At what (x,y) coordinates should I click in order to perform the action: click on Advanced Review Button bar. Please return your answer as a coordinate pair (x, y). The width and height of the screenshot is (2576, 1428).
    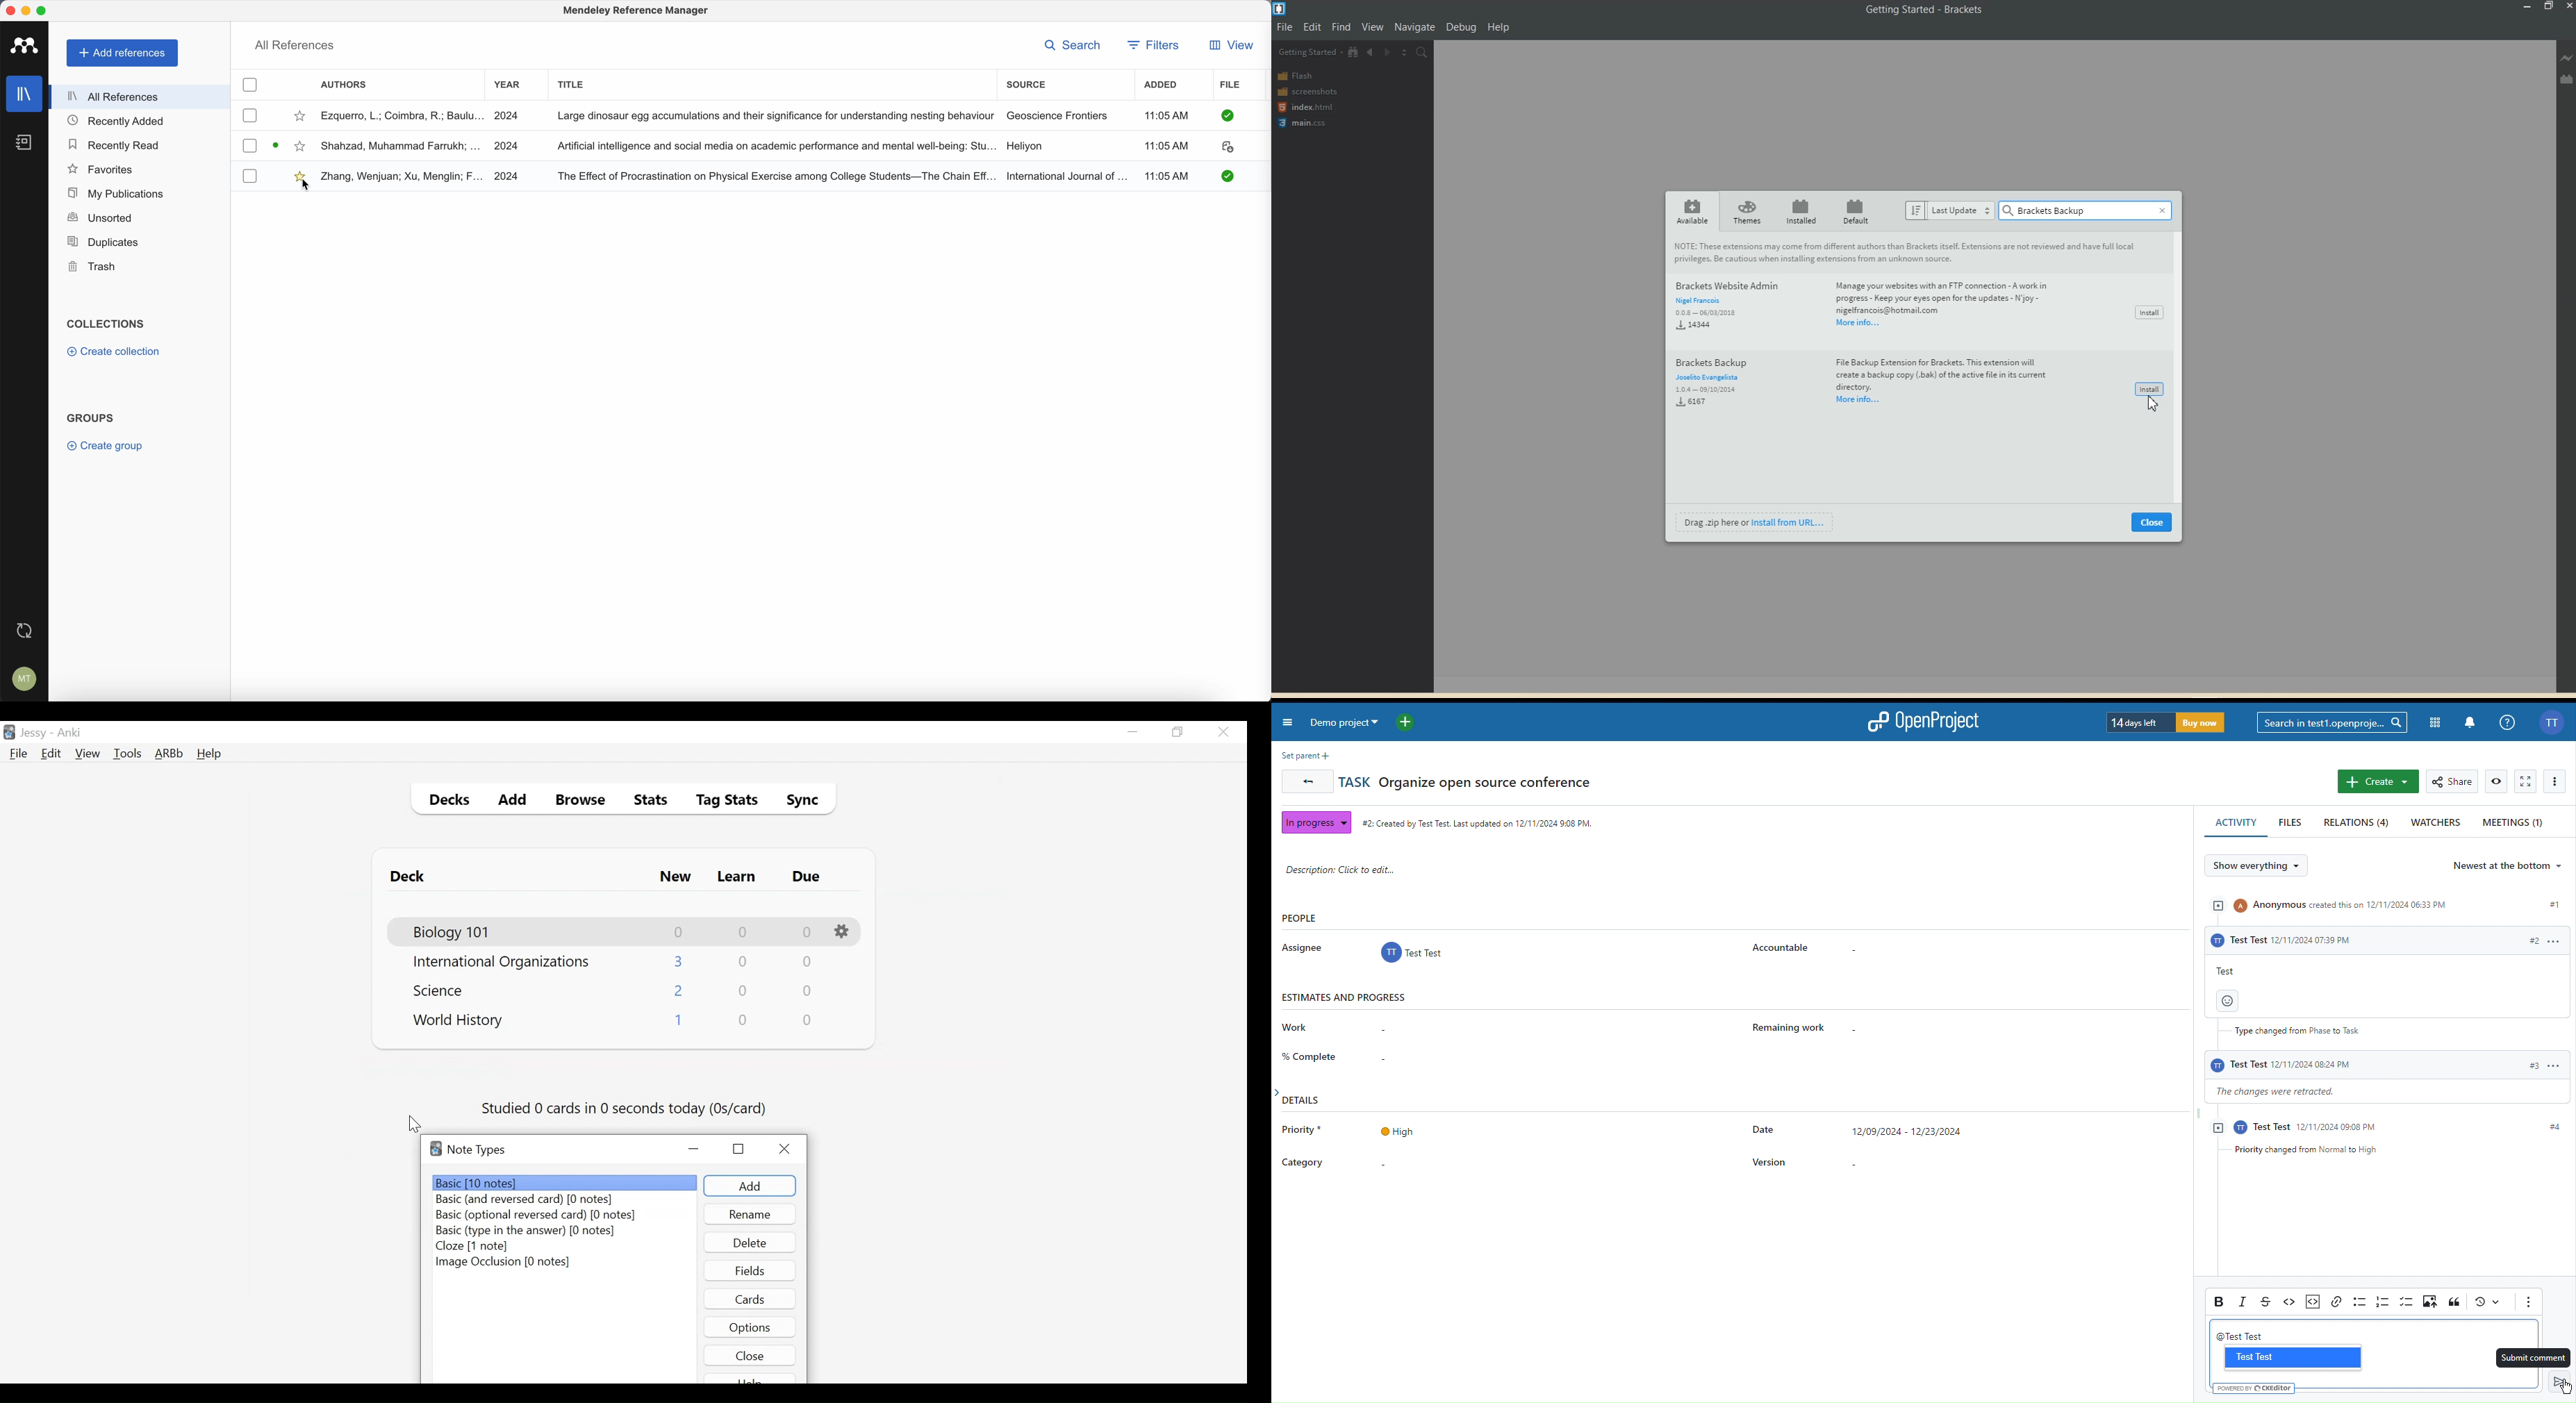
    Looking at the image, I should click on (170, 753).